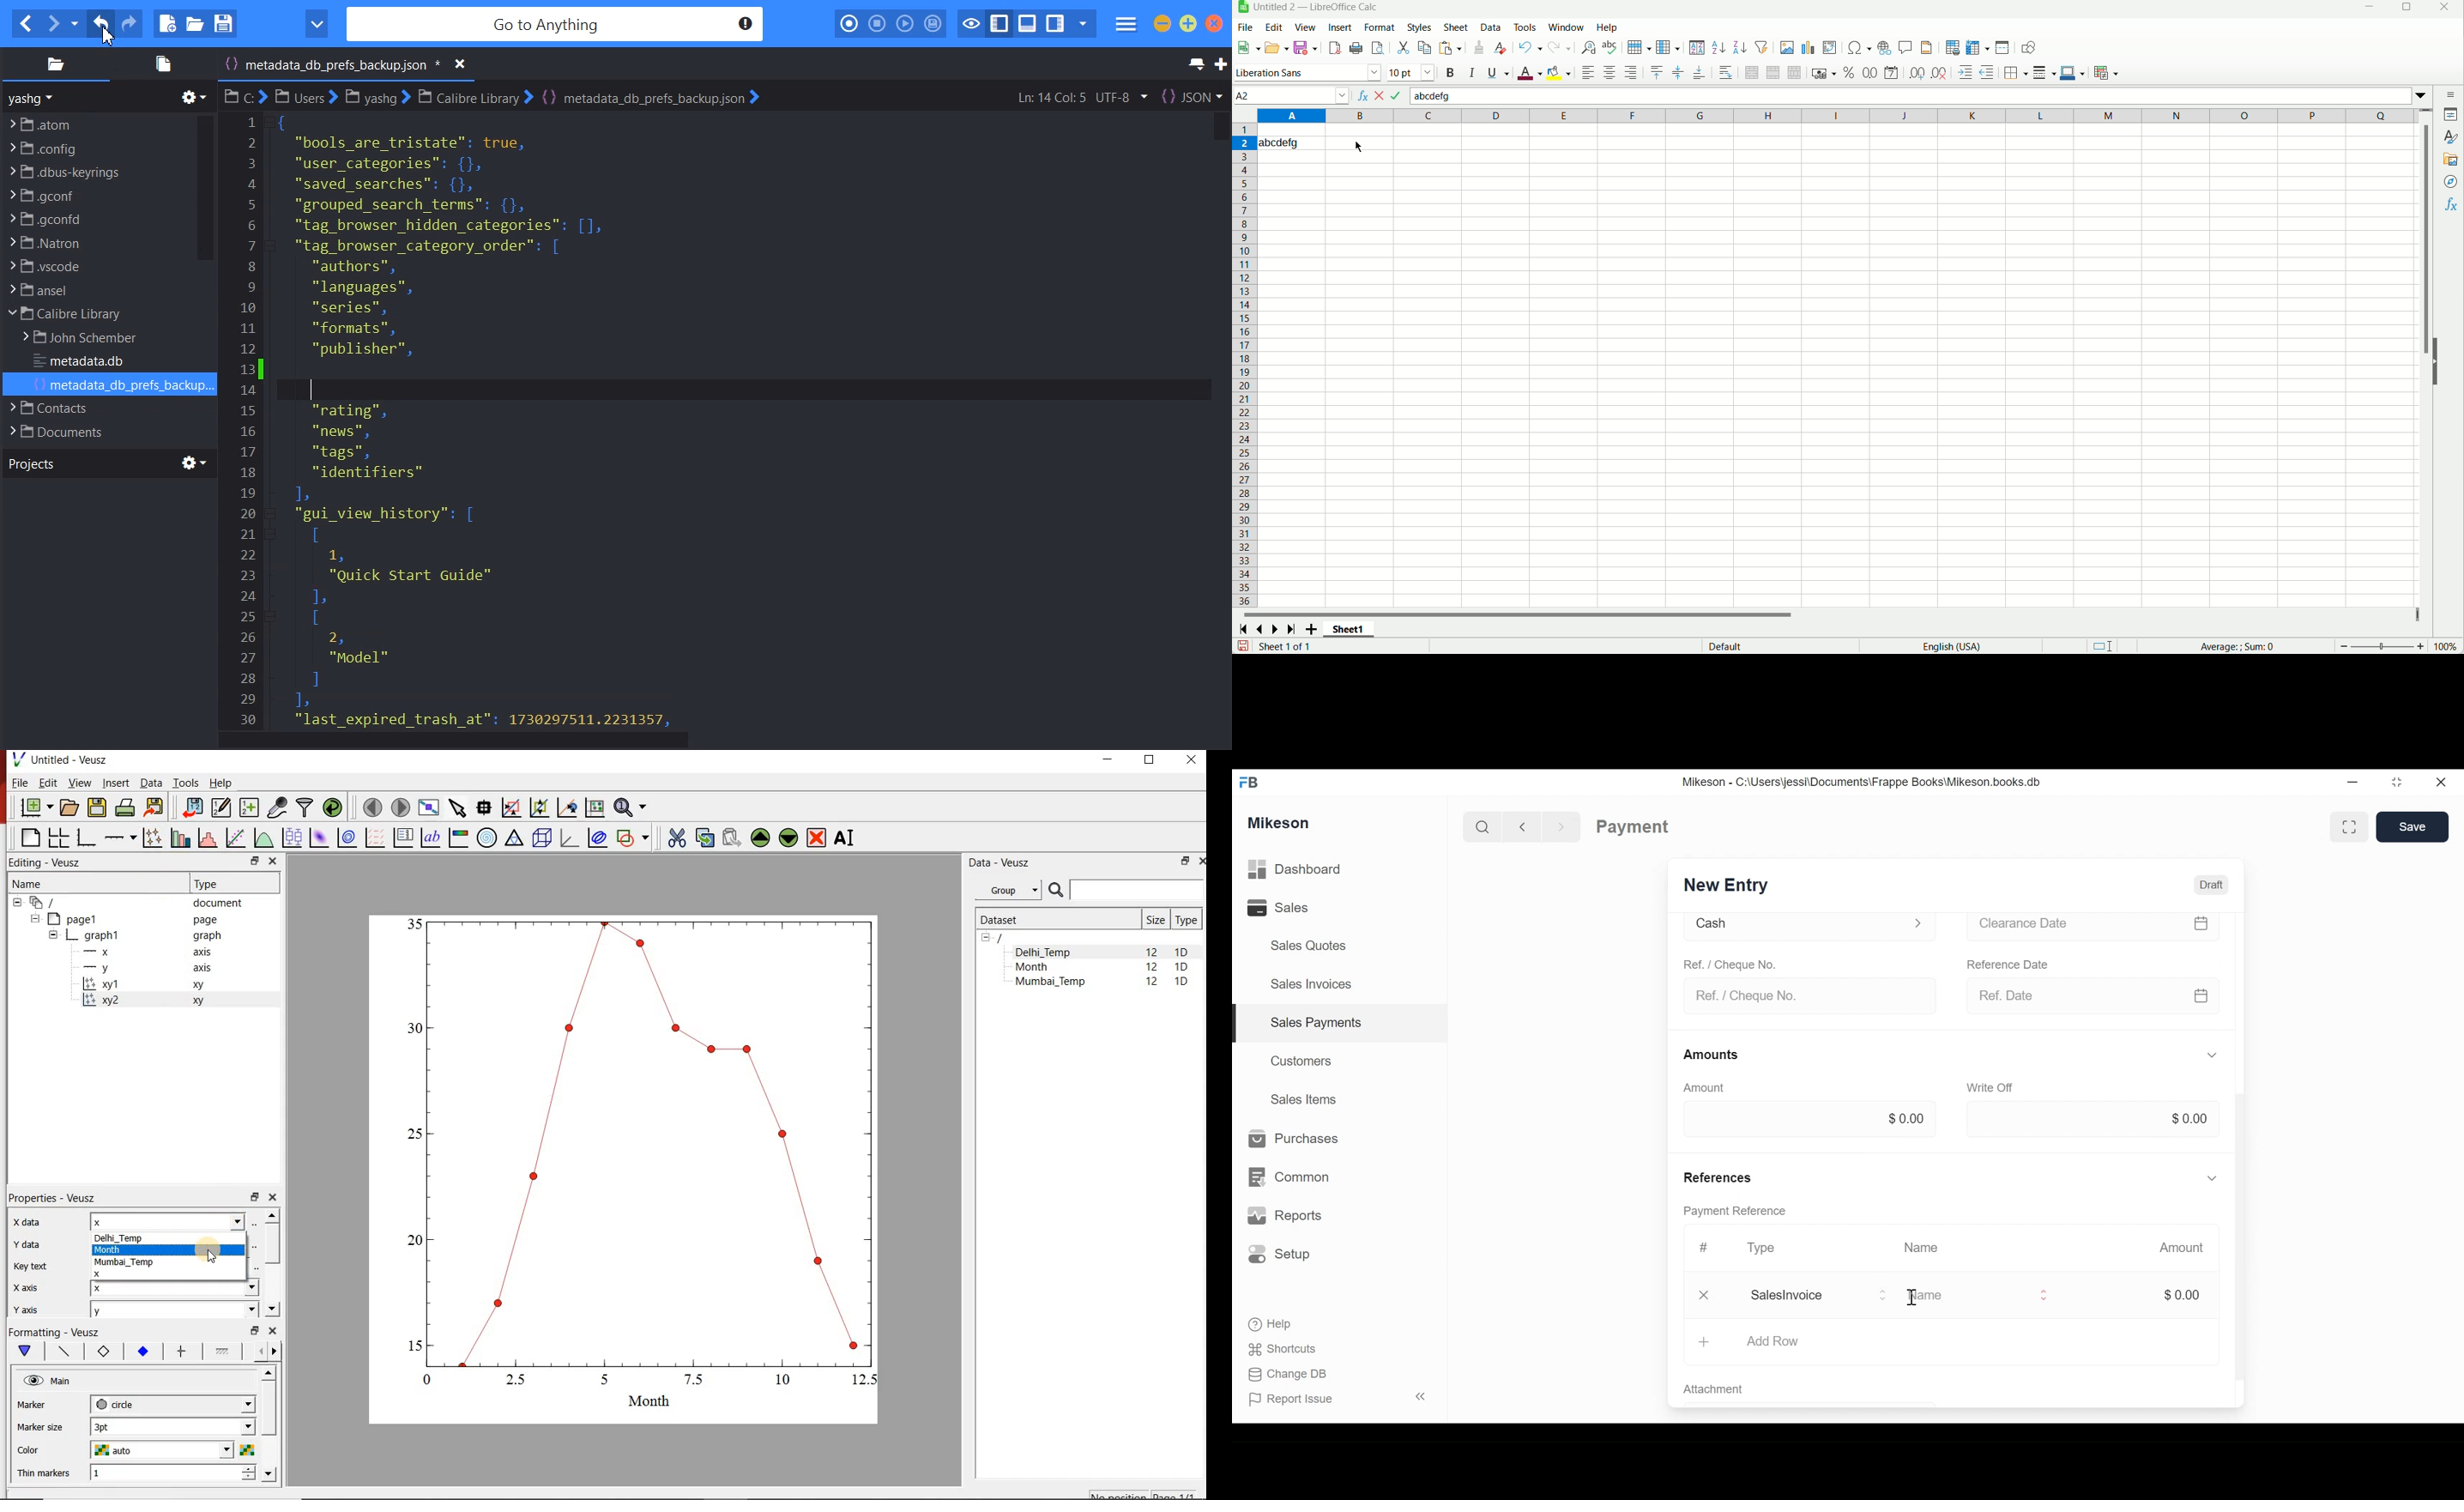  Describe the element at coordinates (2185, 1294) in the screenshot. I see `$0.00` at that location.